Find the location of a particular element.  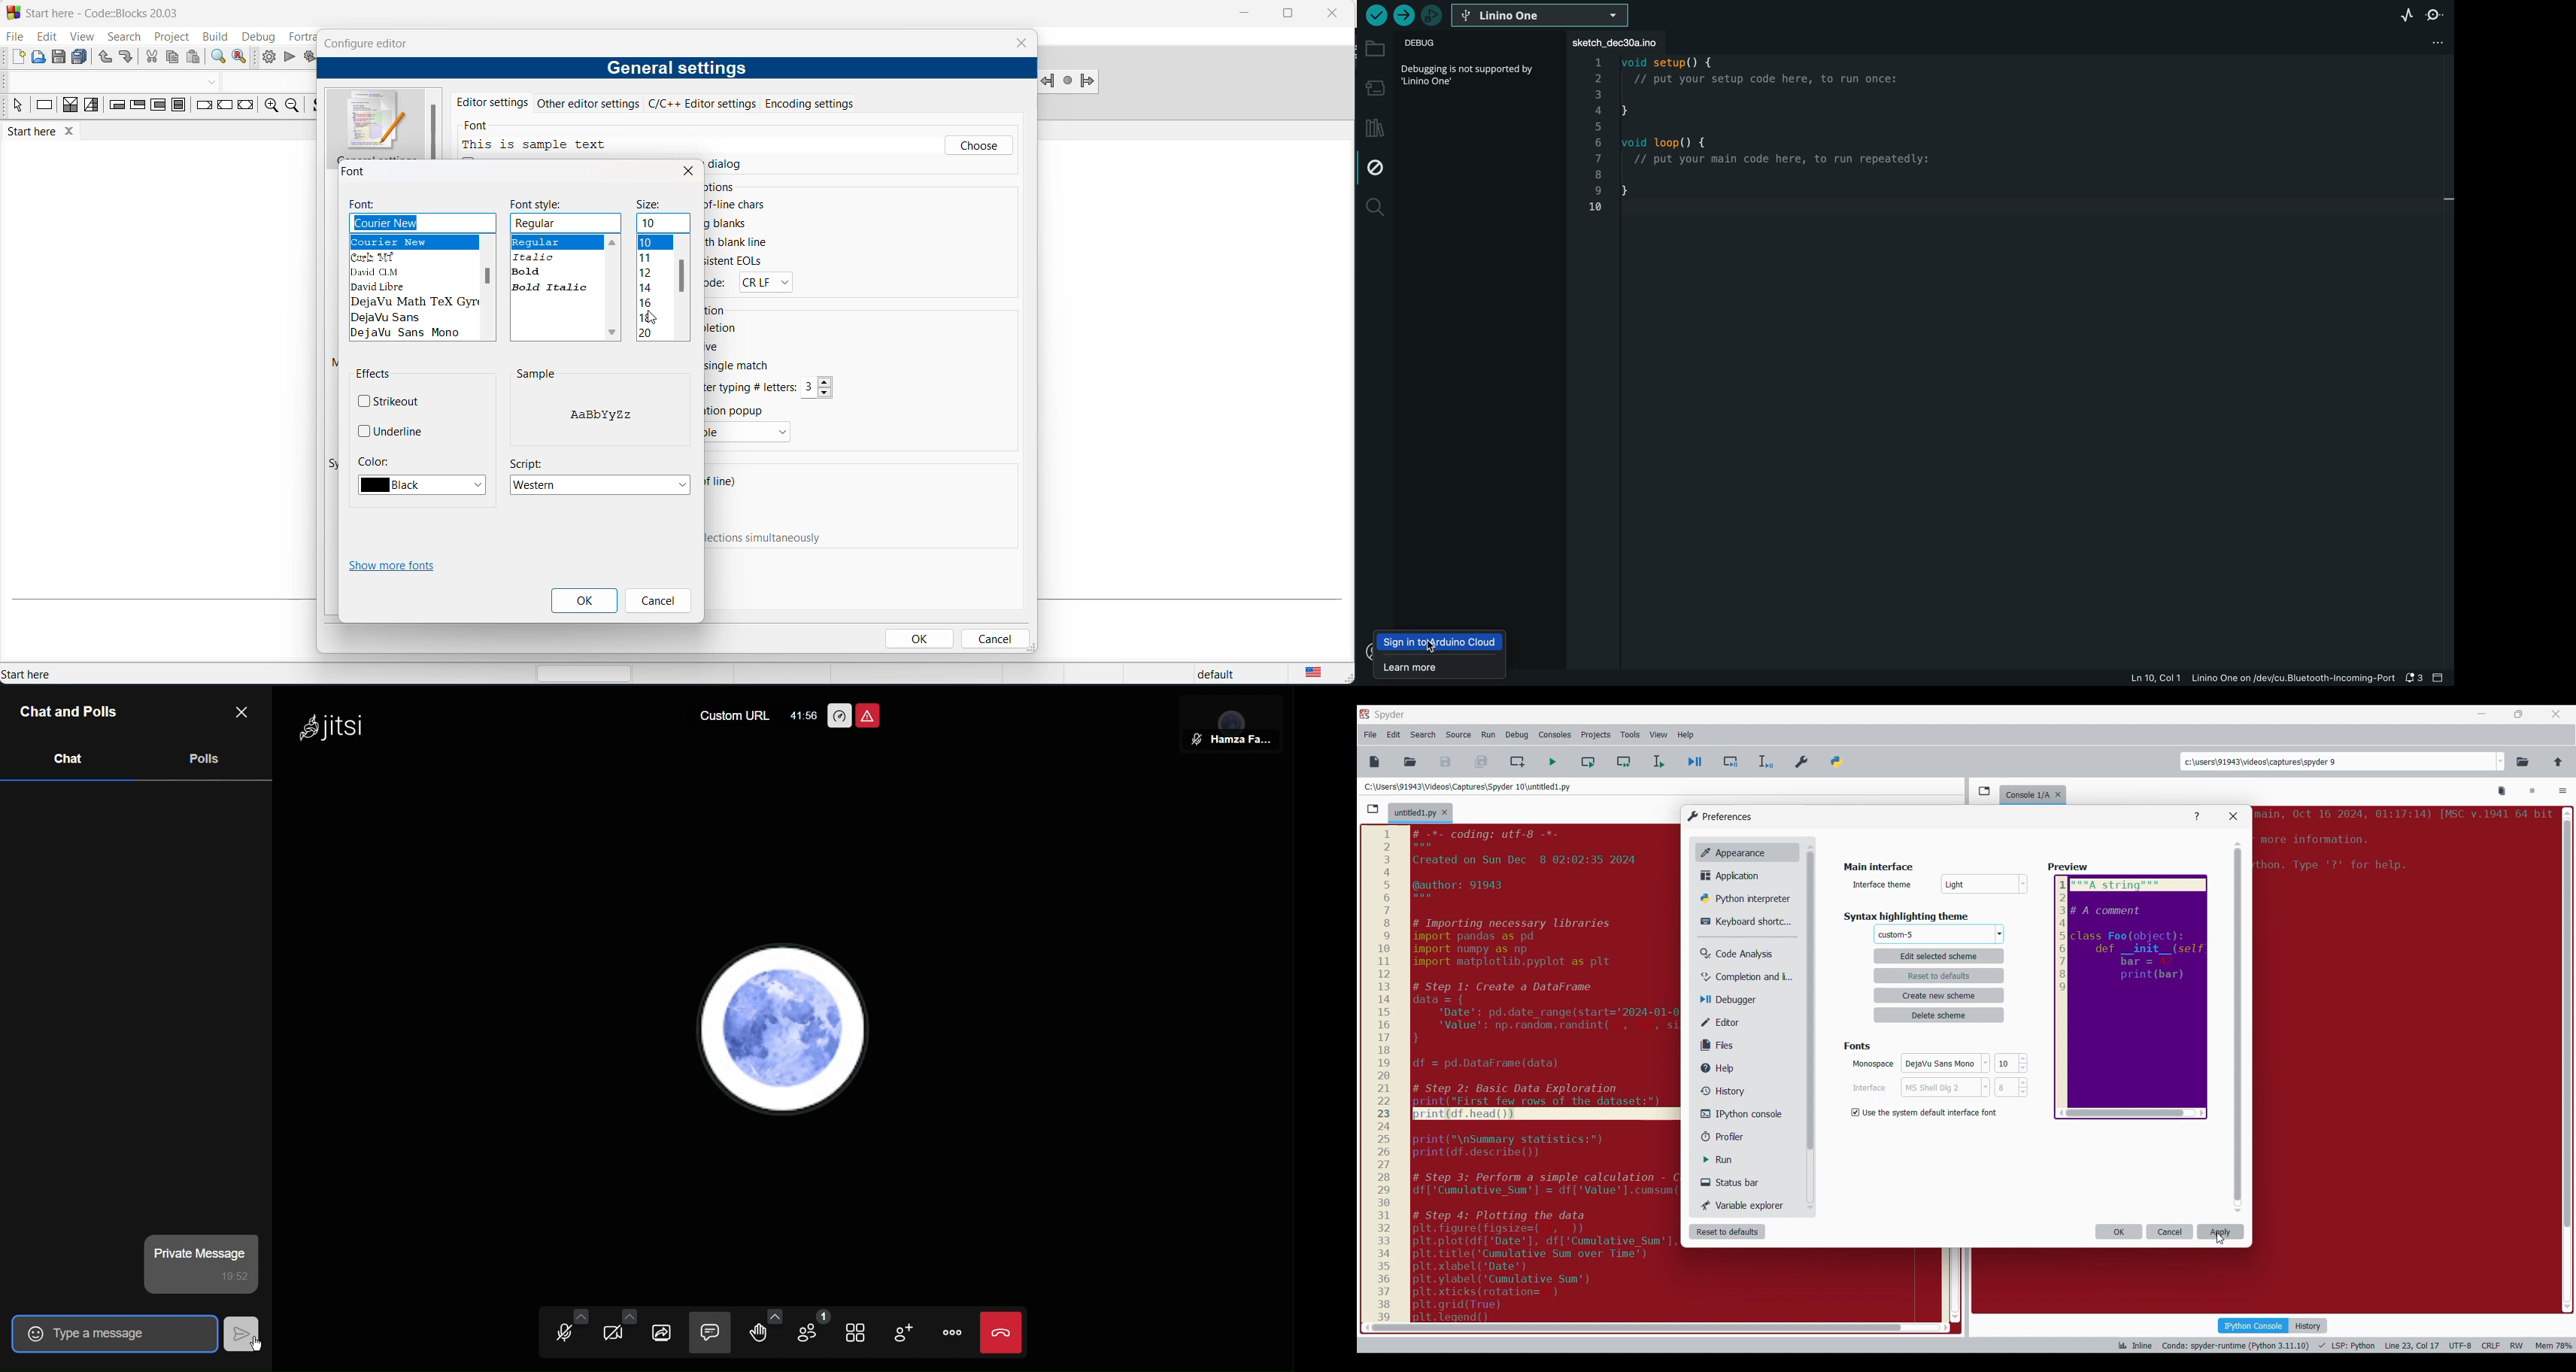

Editor is located at coordinates (1729, 1022).